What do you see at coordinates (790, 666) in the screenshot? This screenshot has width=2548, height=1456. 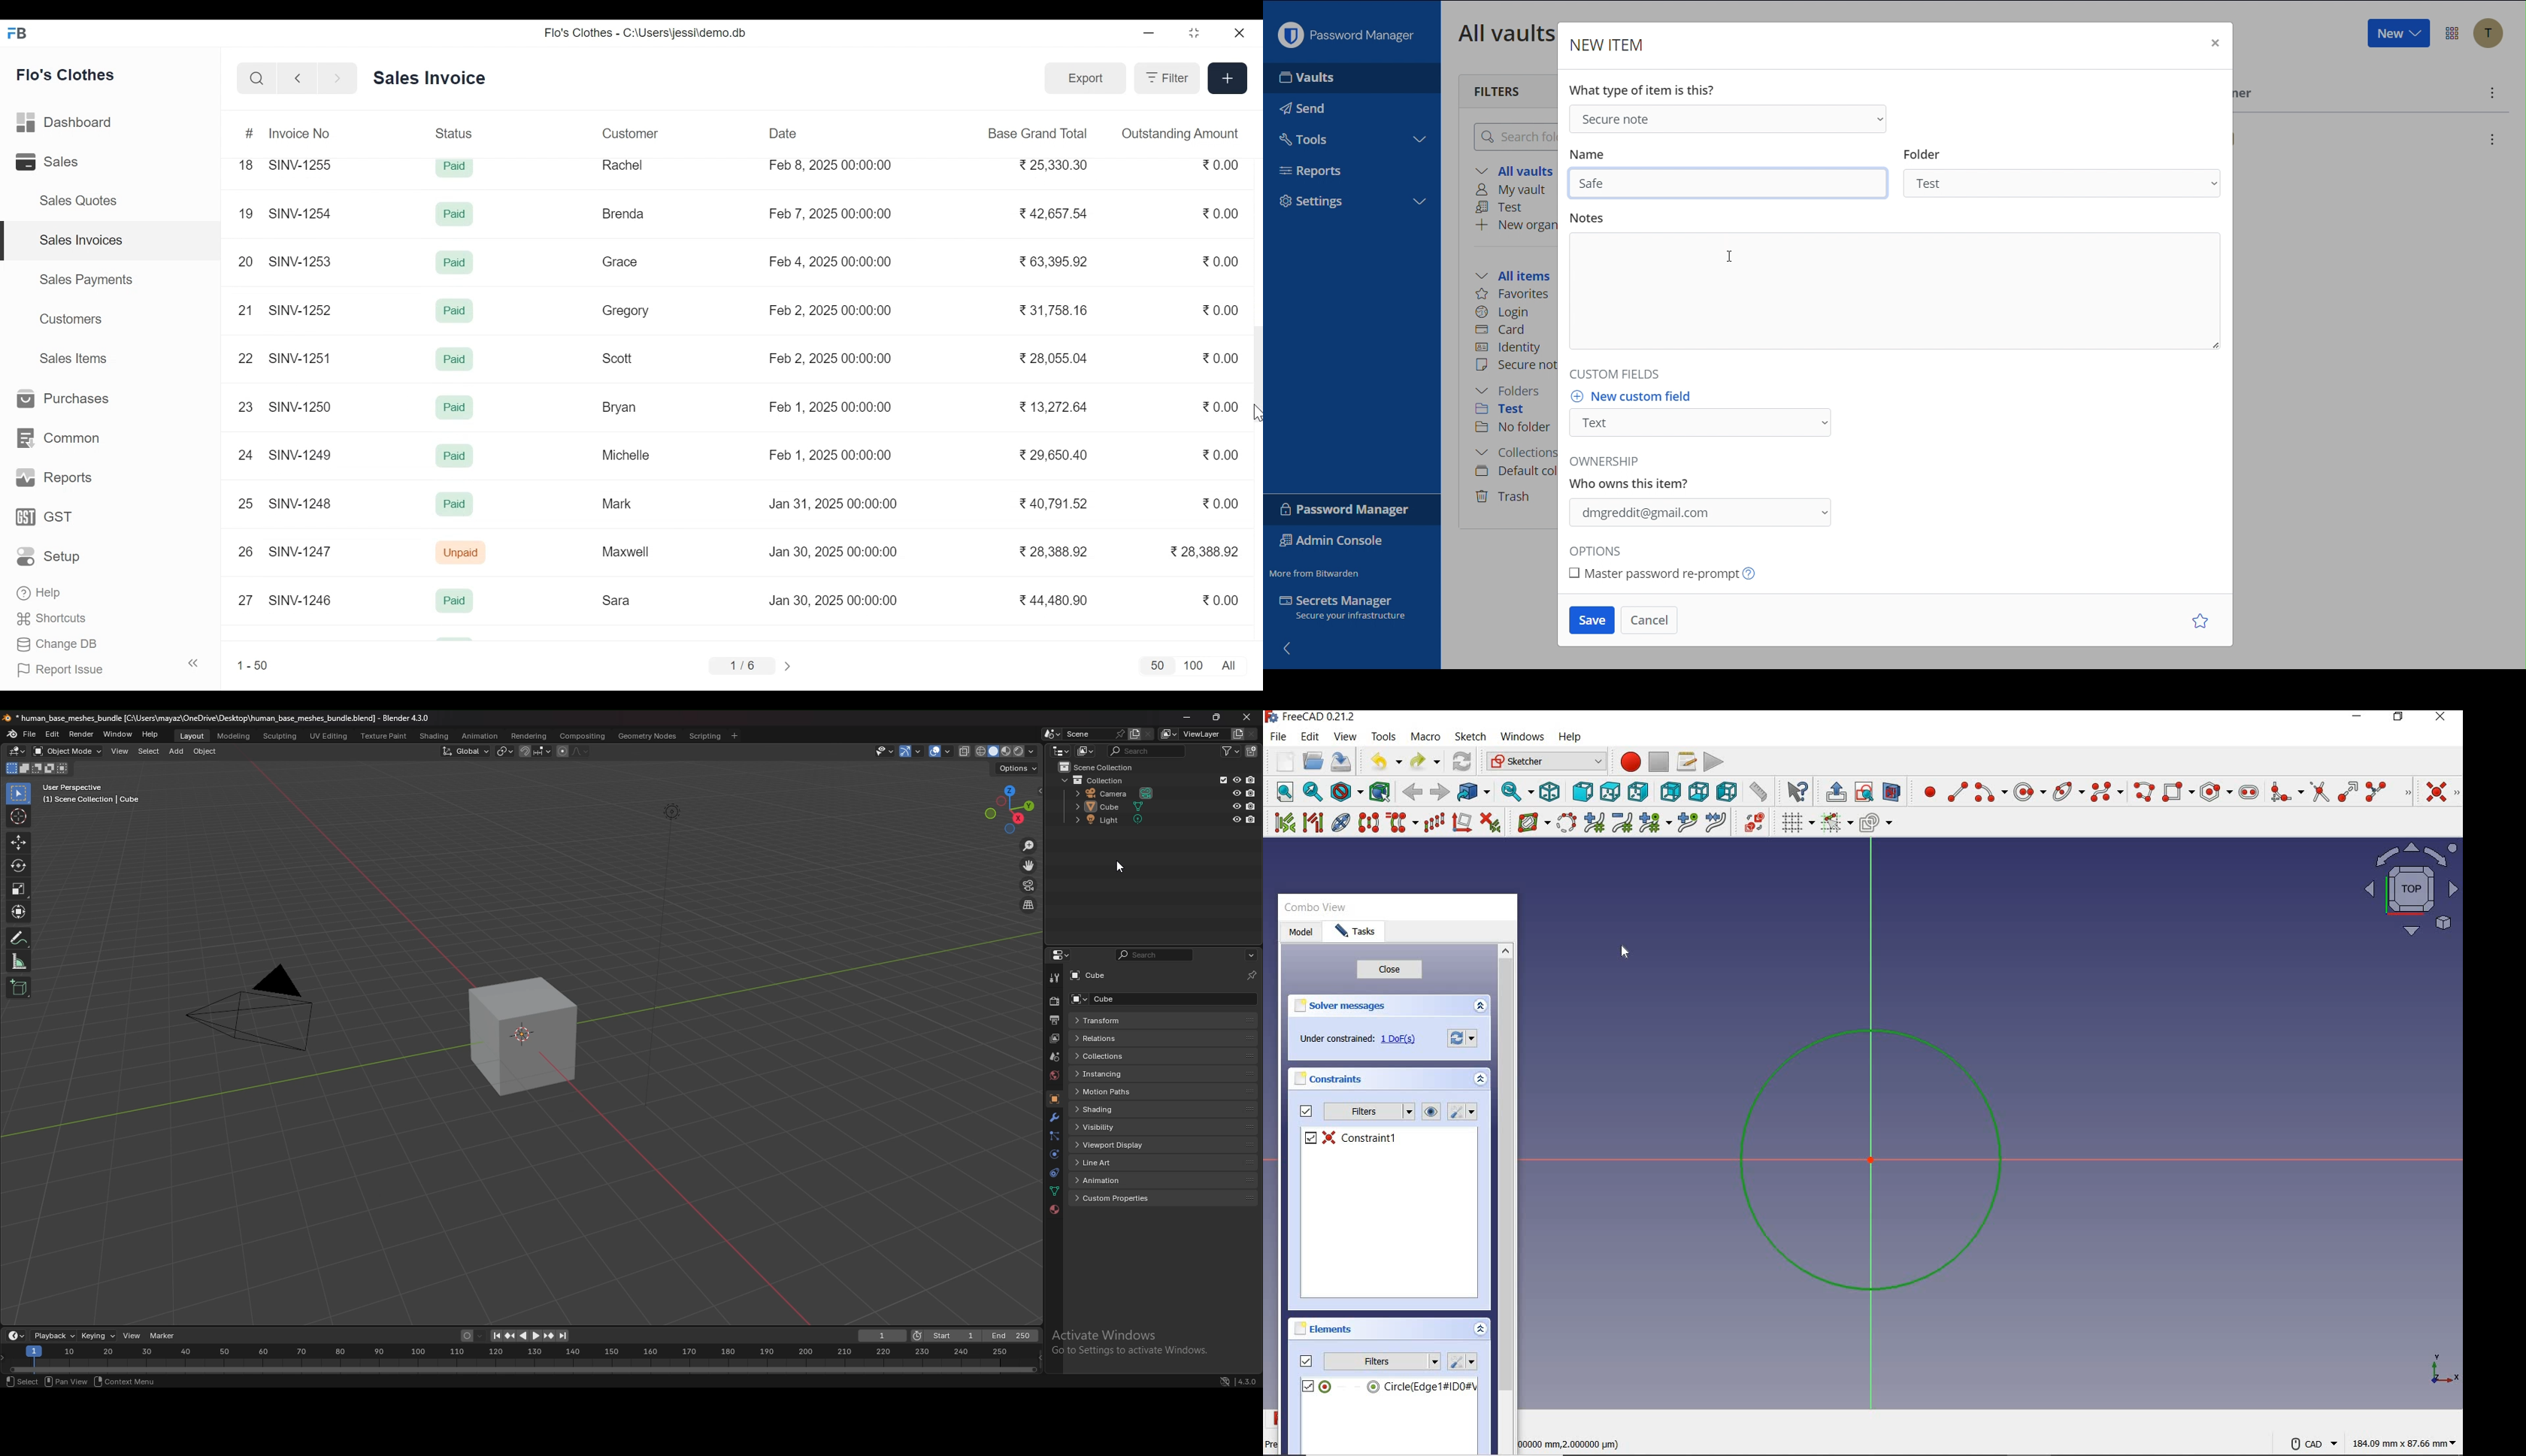 I see `Next` at bounding box center [790, 666].